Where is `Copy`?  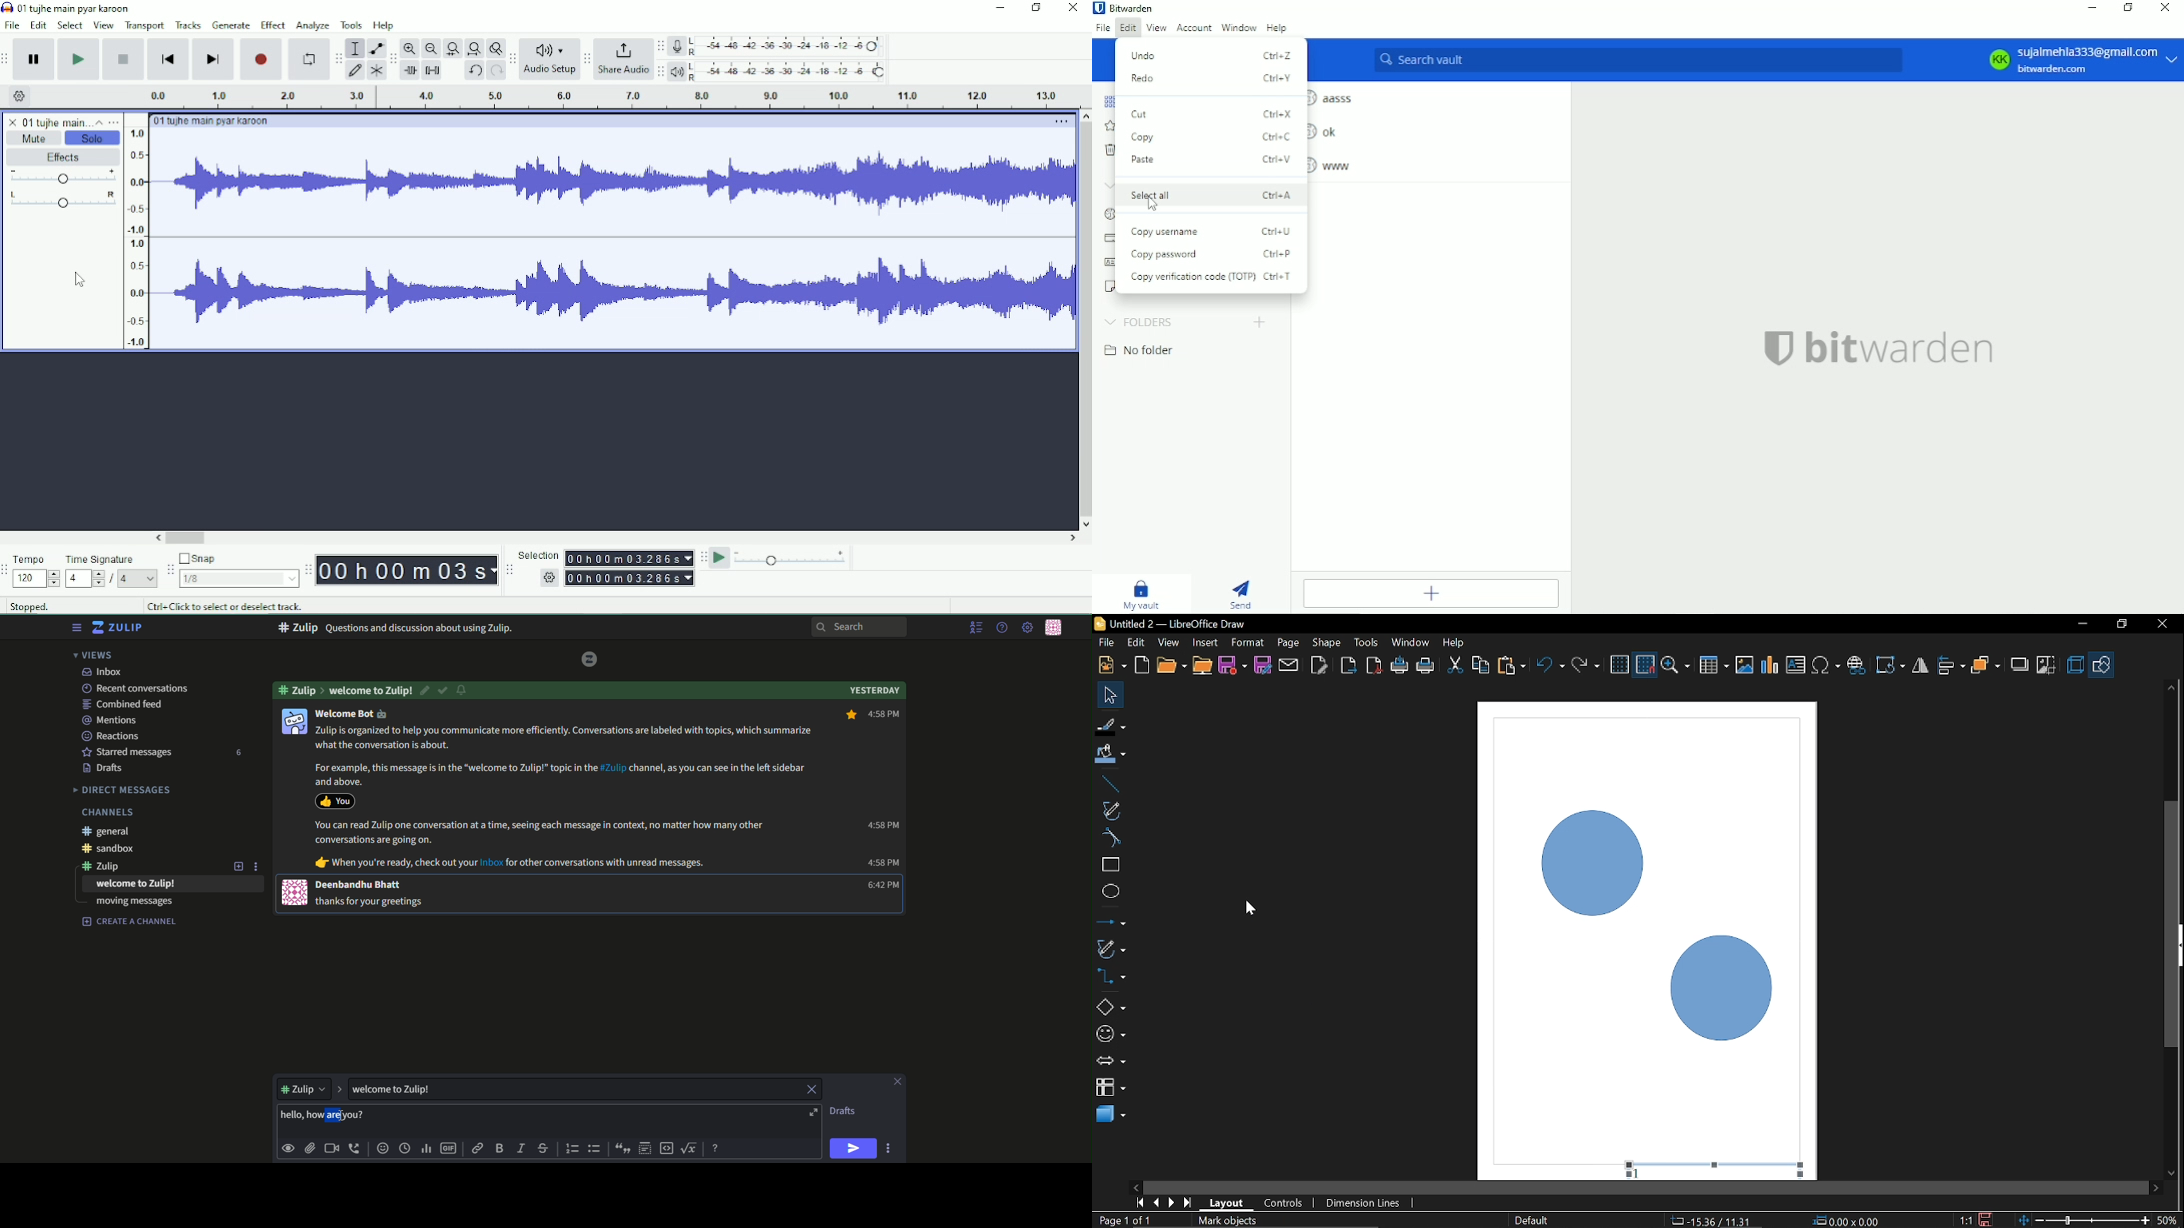 Copy is located at coordinates (1481, 668).